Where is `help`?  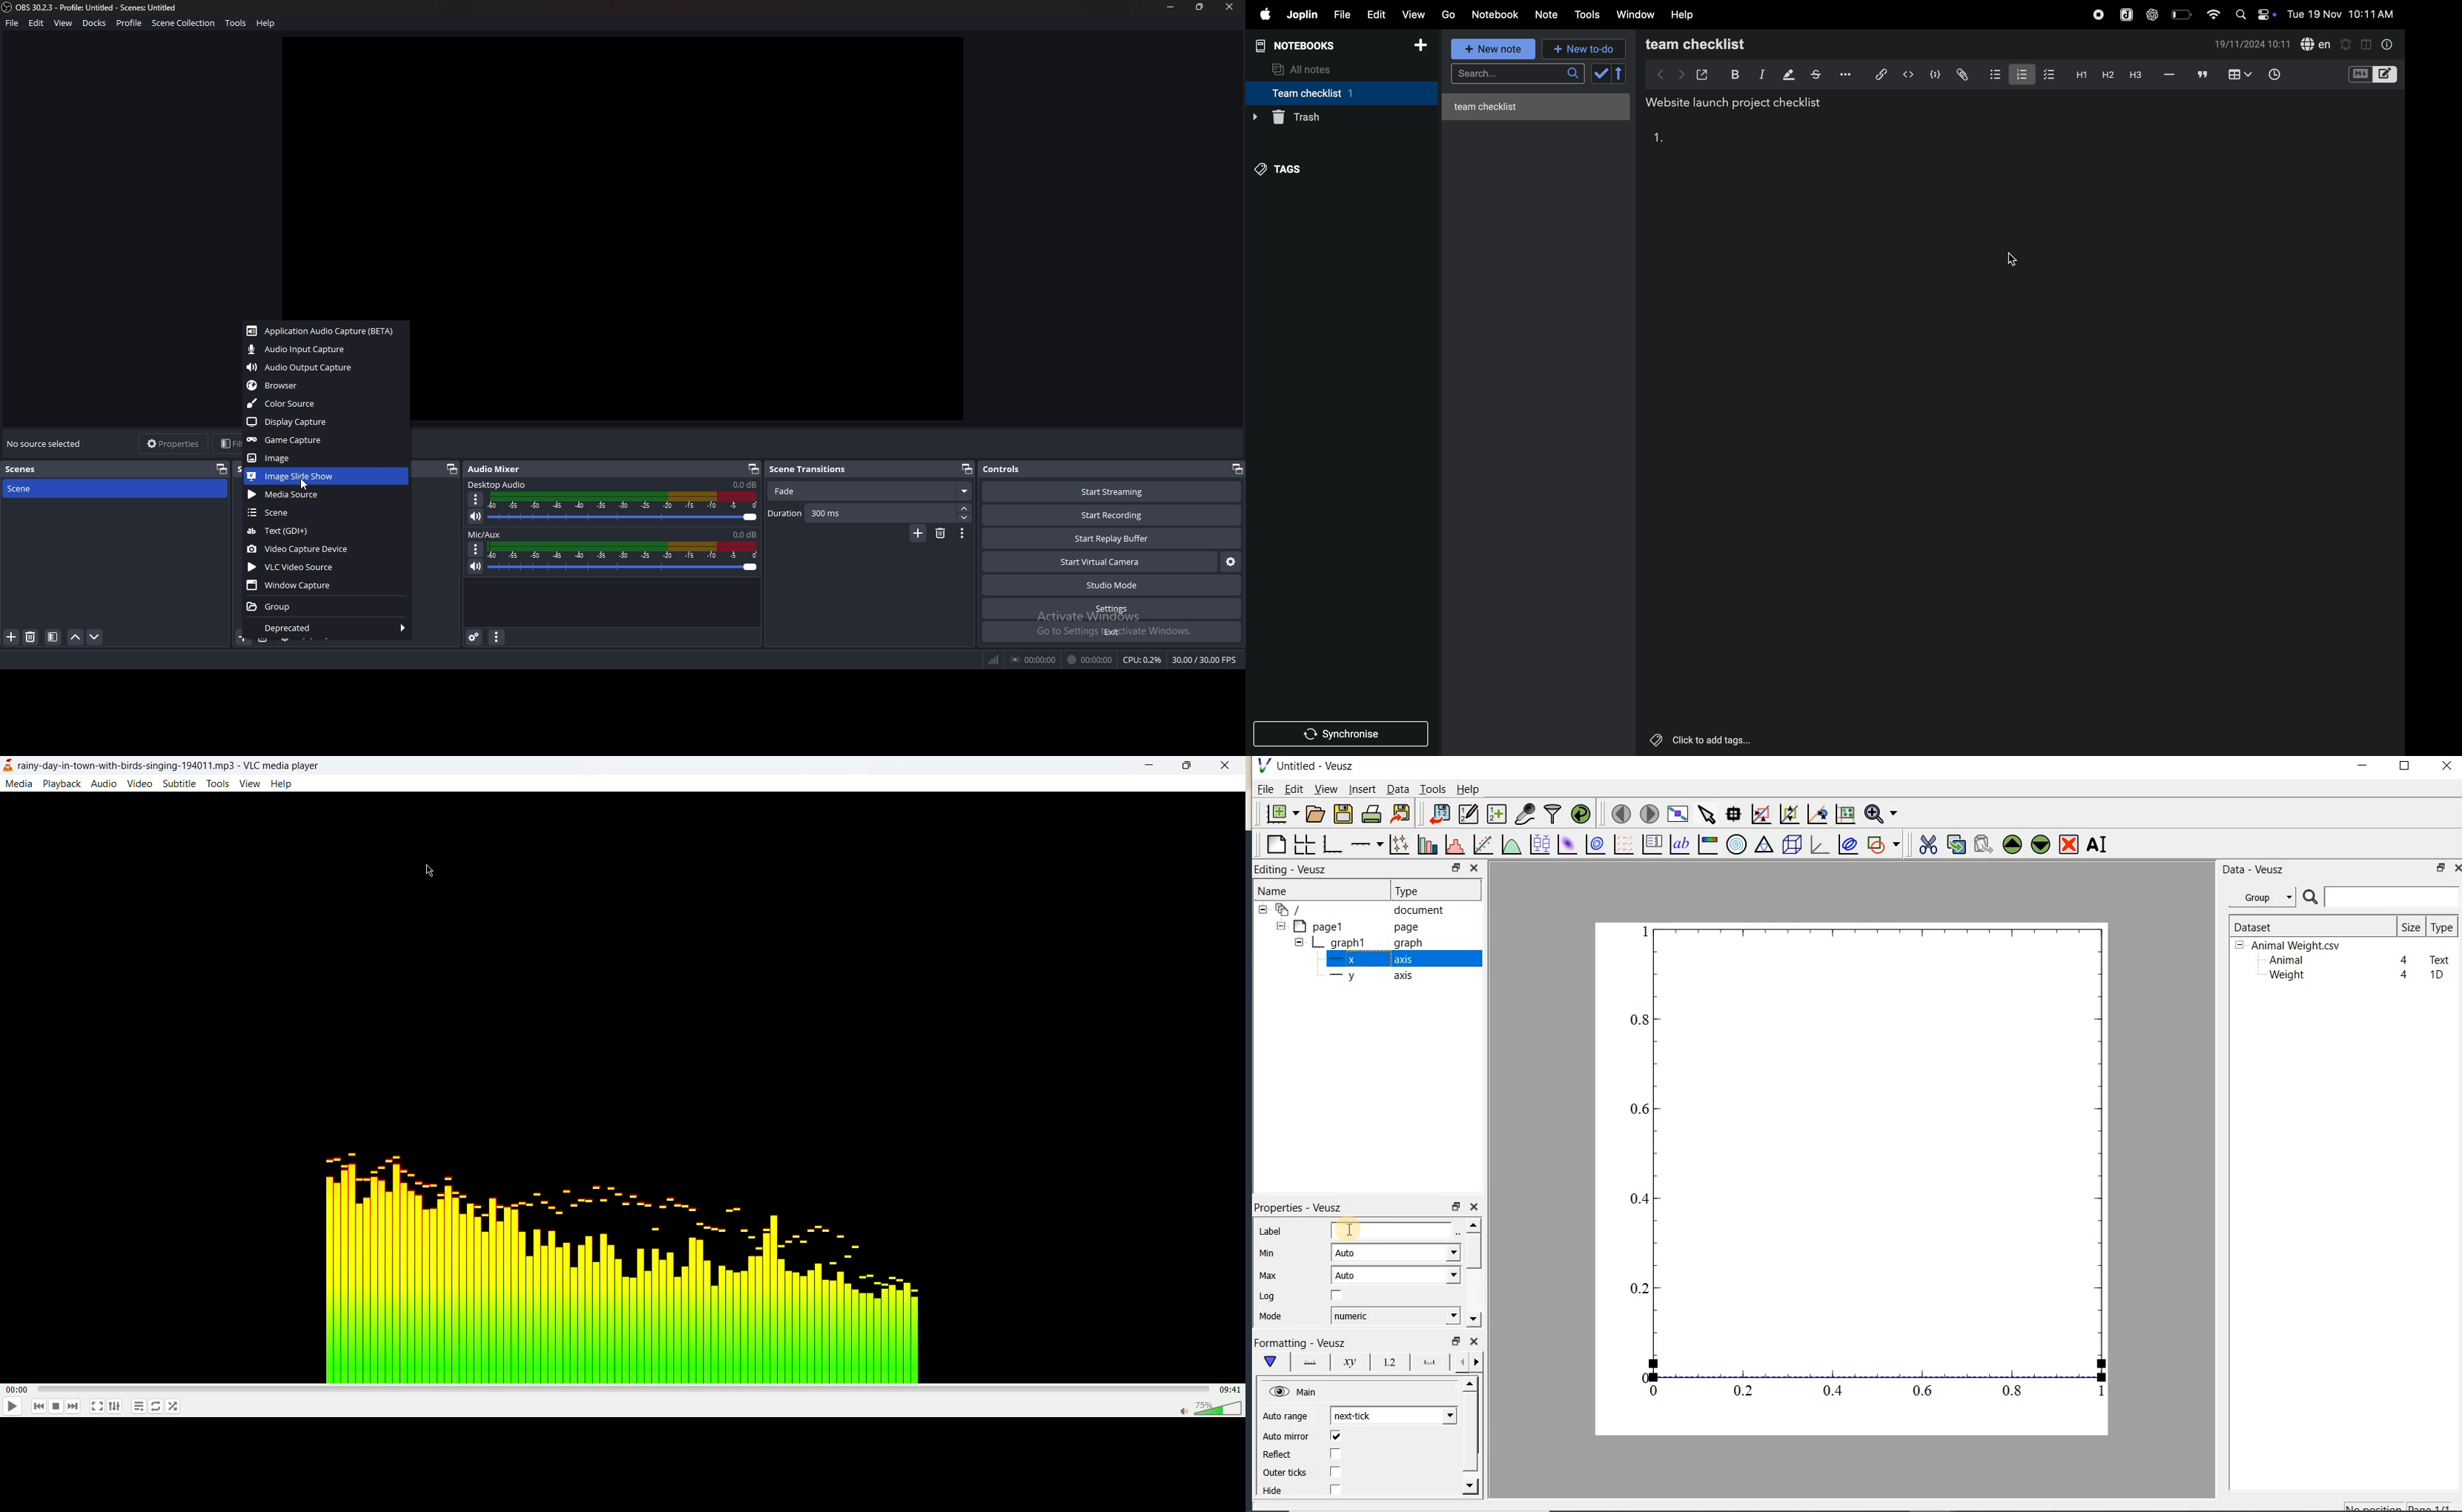 help is located at coordinates (282, 784).